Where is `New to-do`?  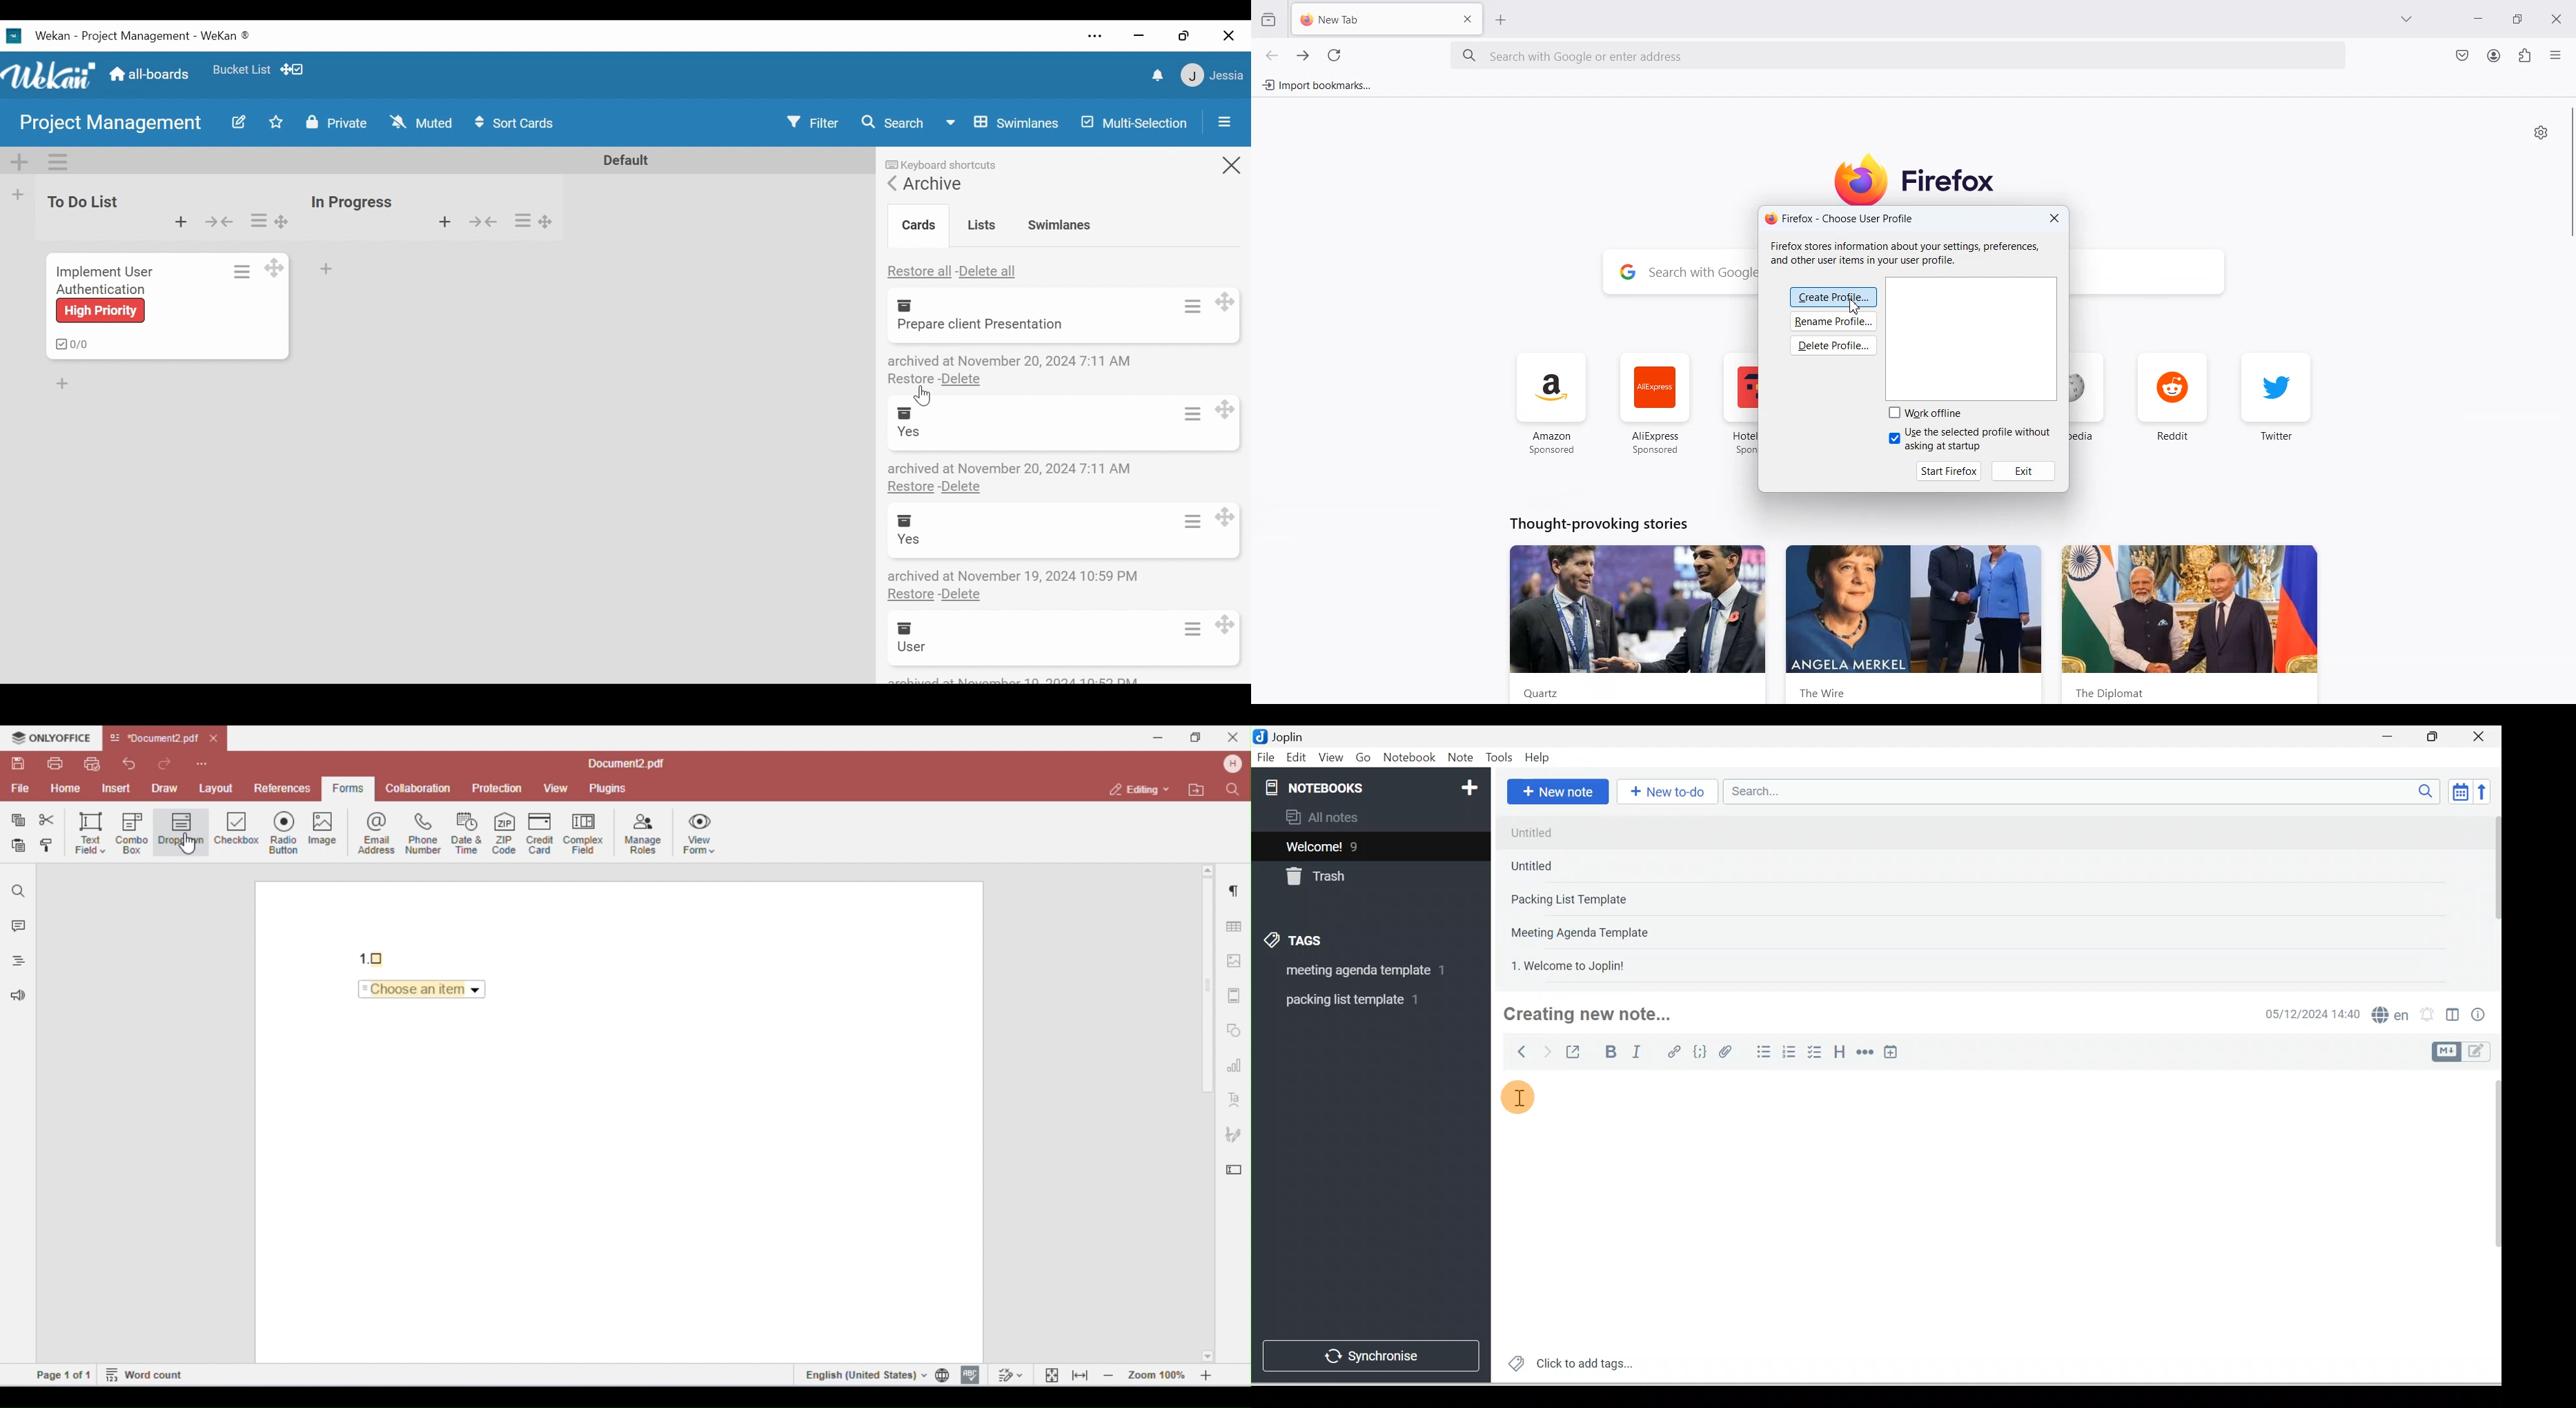
New to-do is located at coordinates (1664, 793).